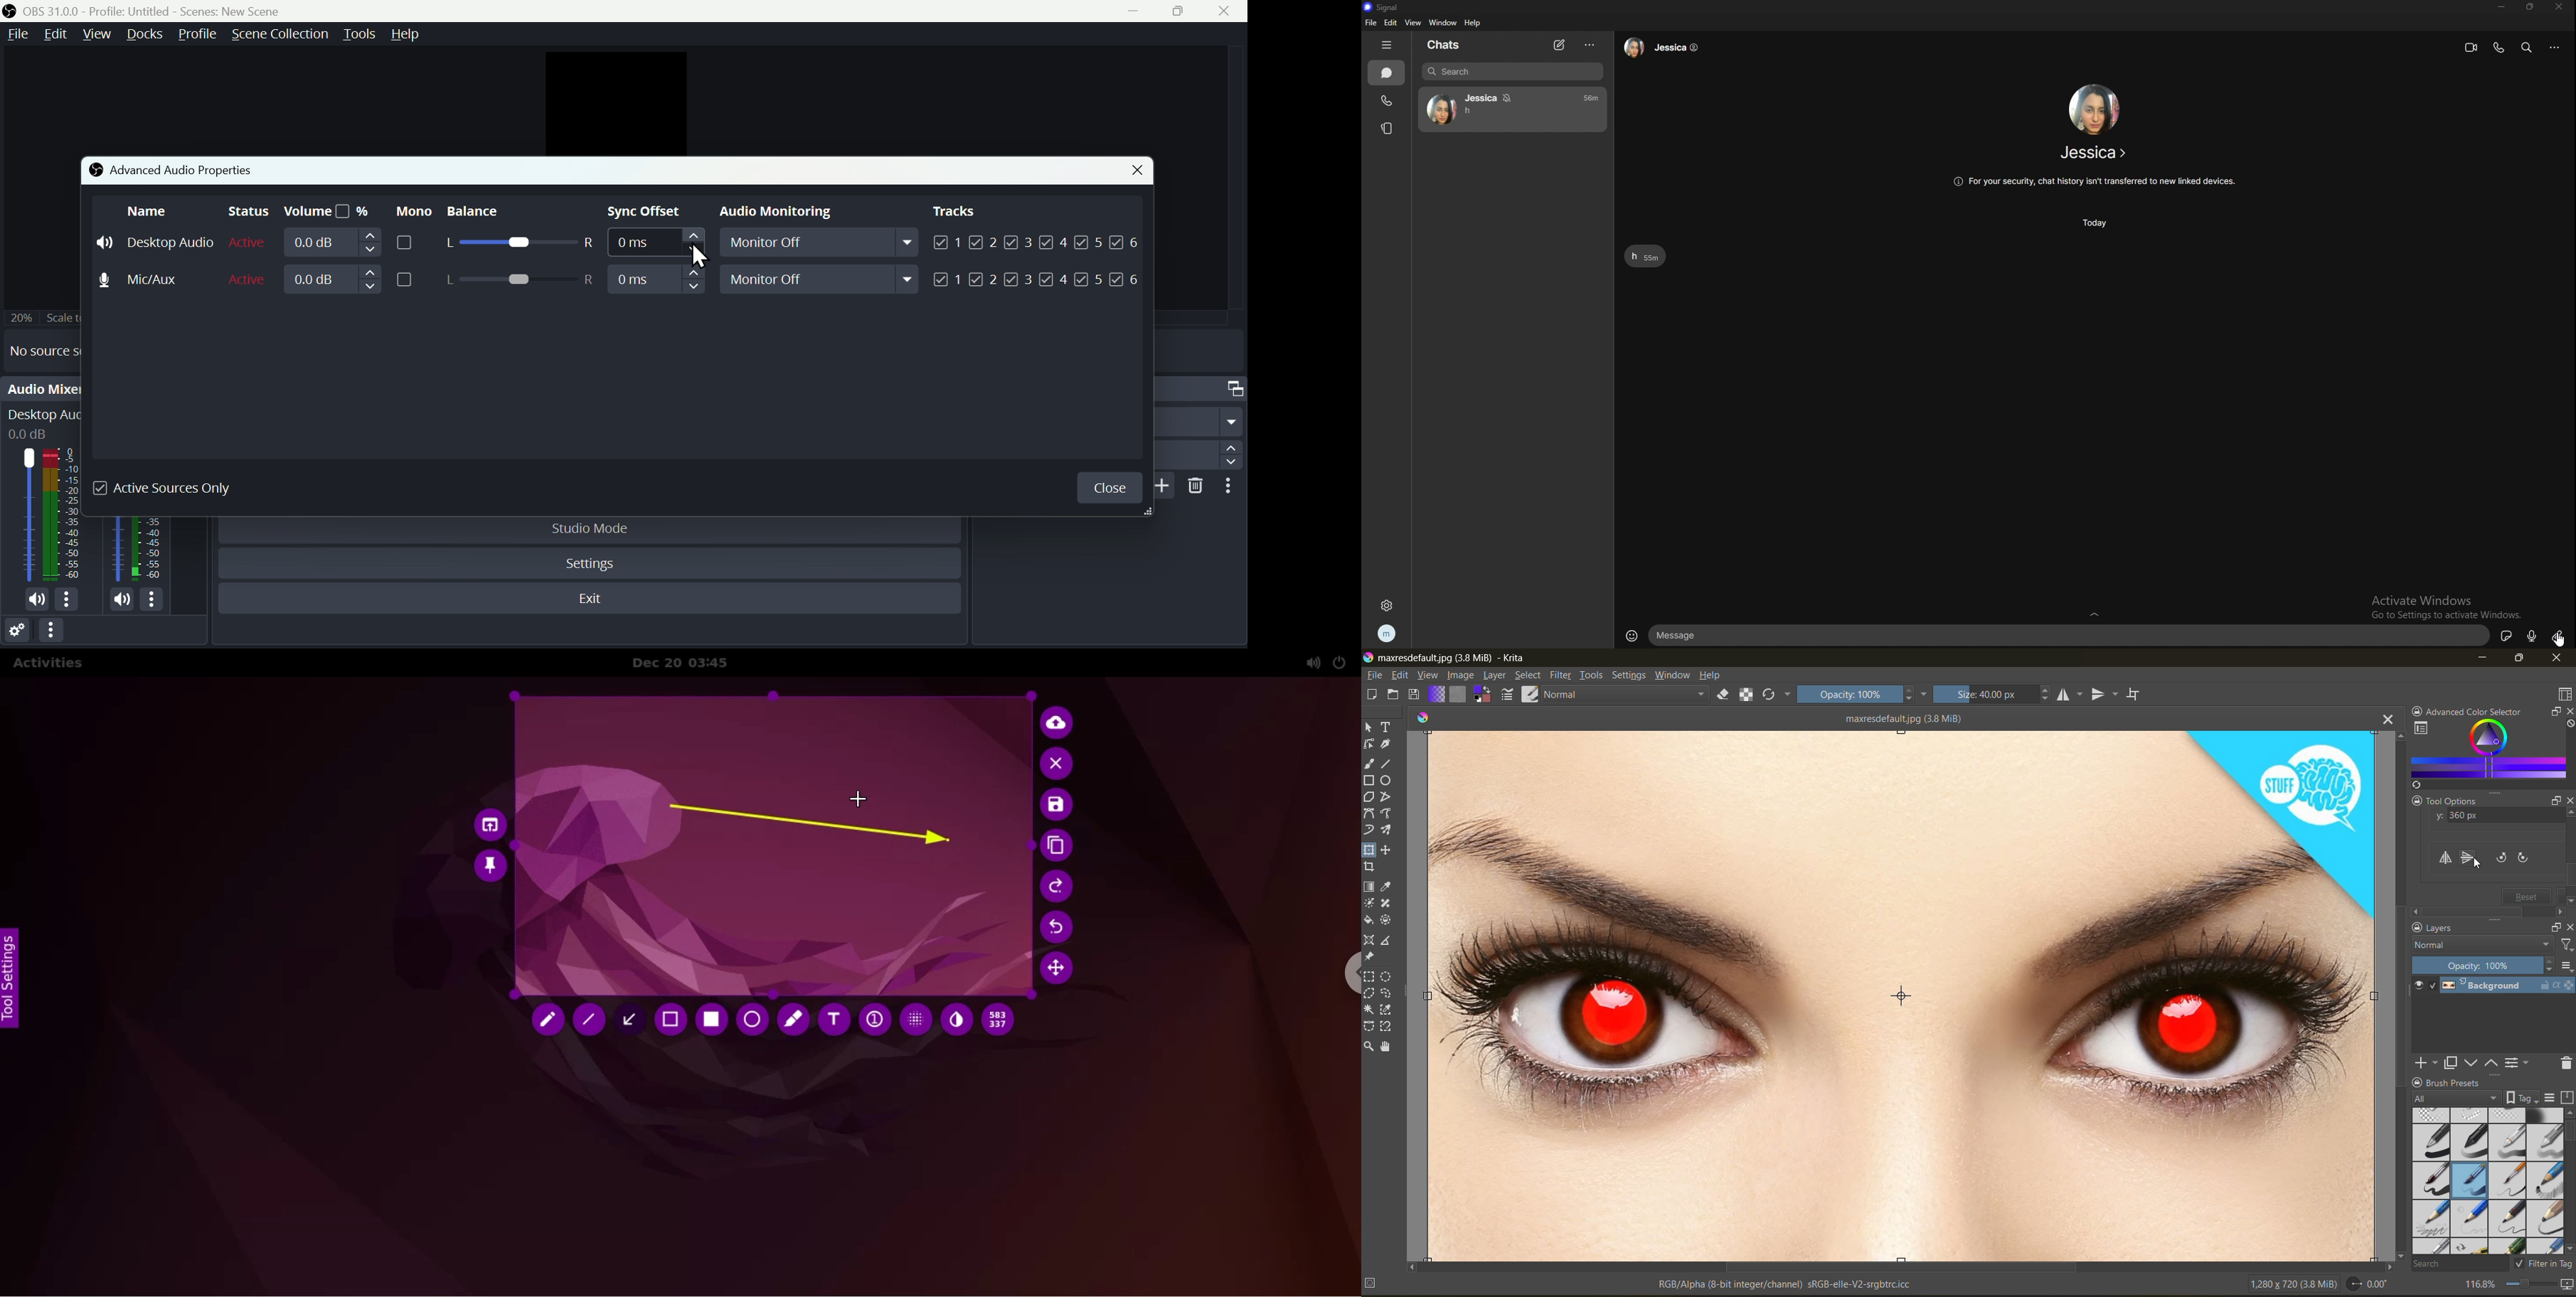  What do you see at coordinates (701, 257) in the screenshot?
I see `Cursor` at bounding box center [701, 257].